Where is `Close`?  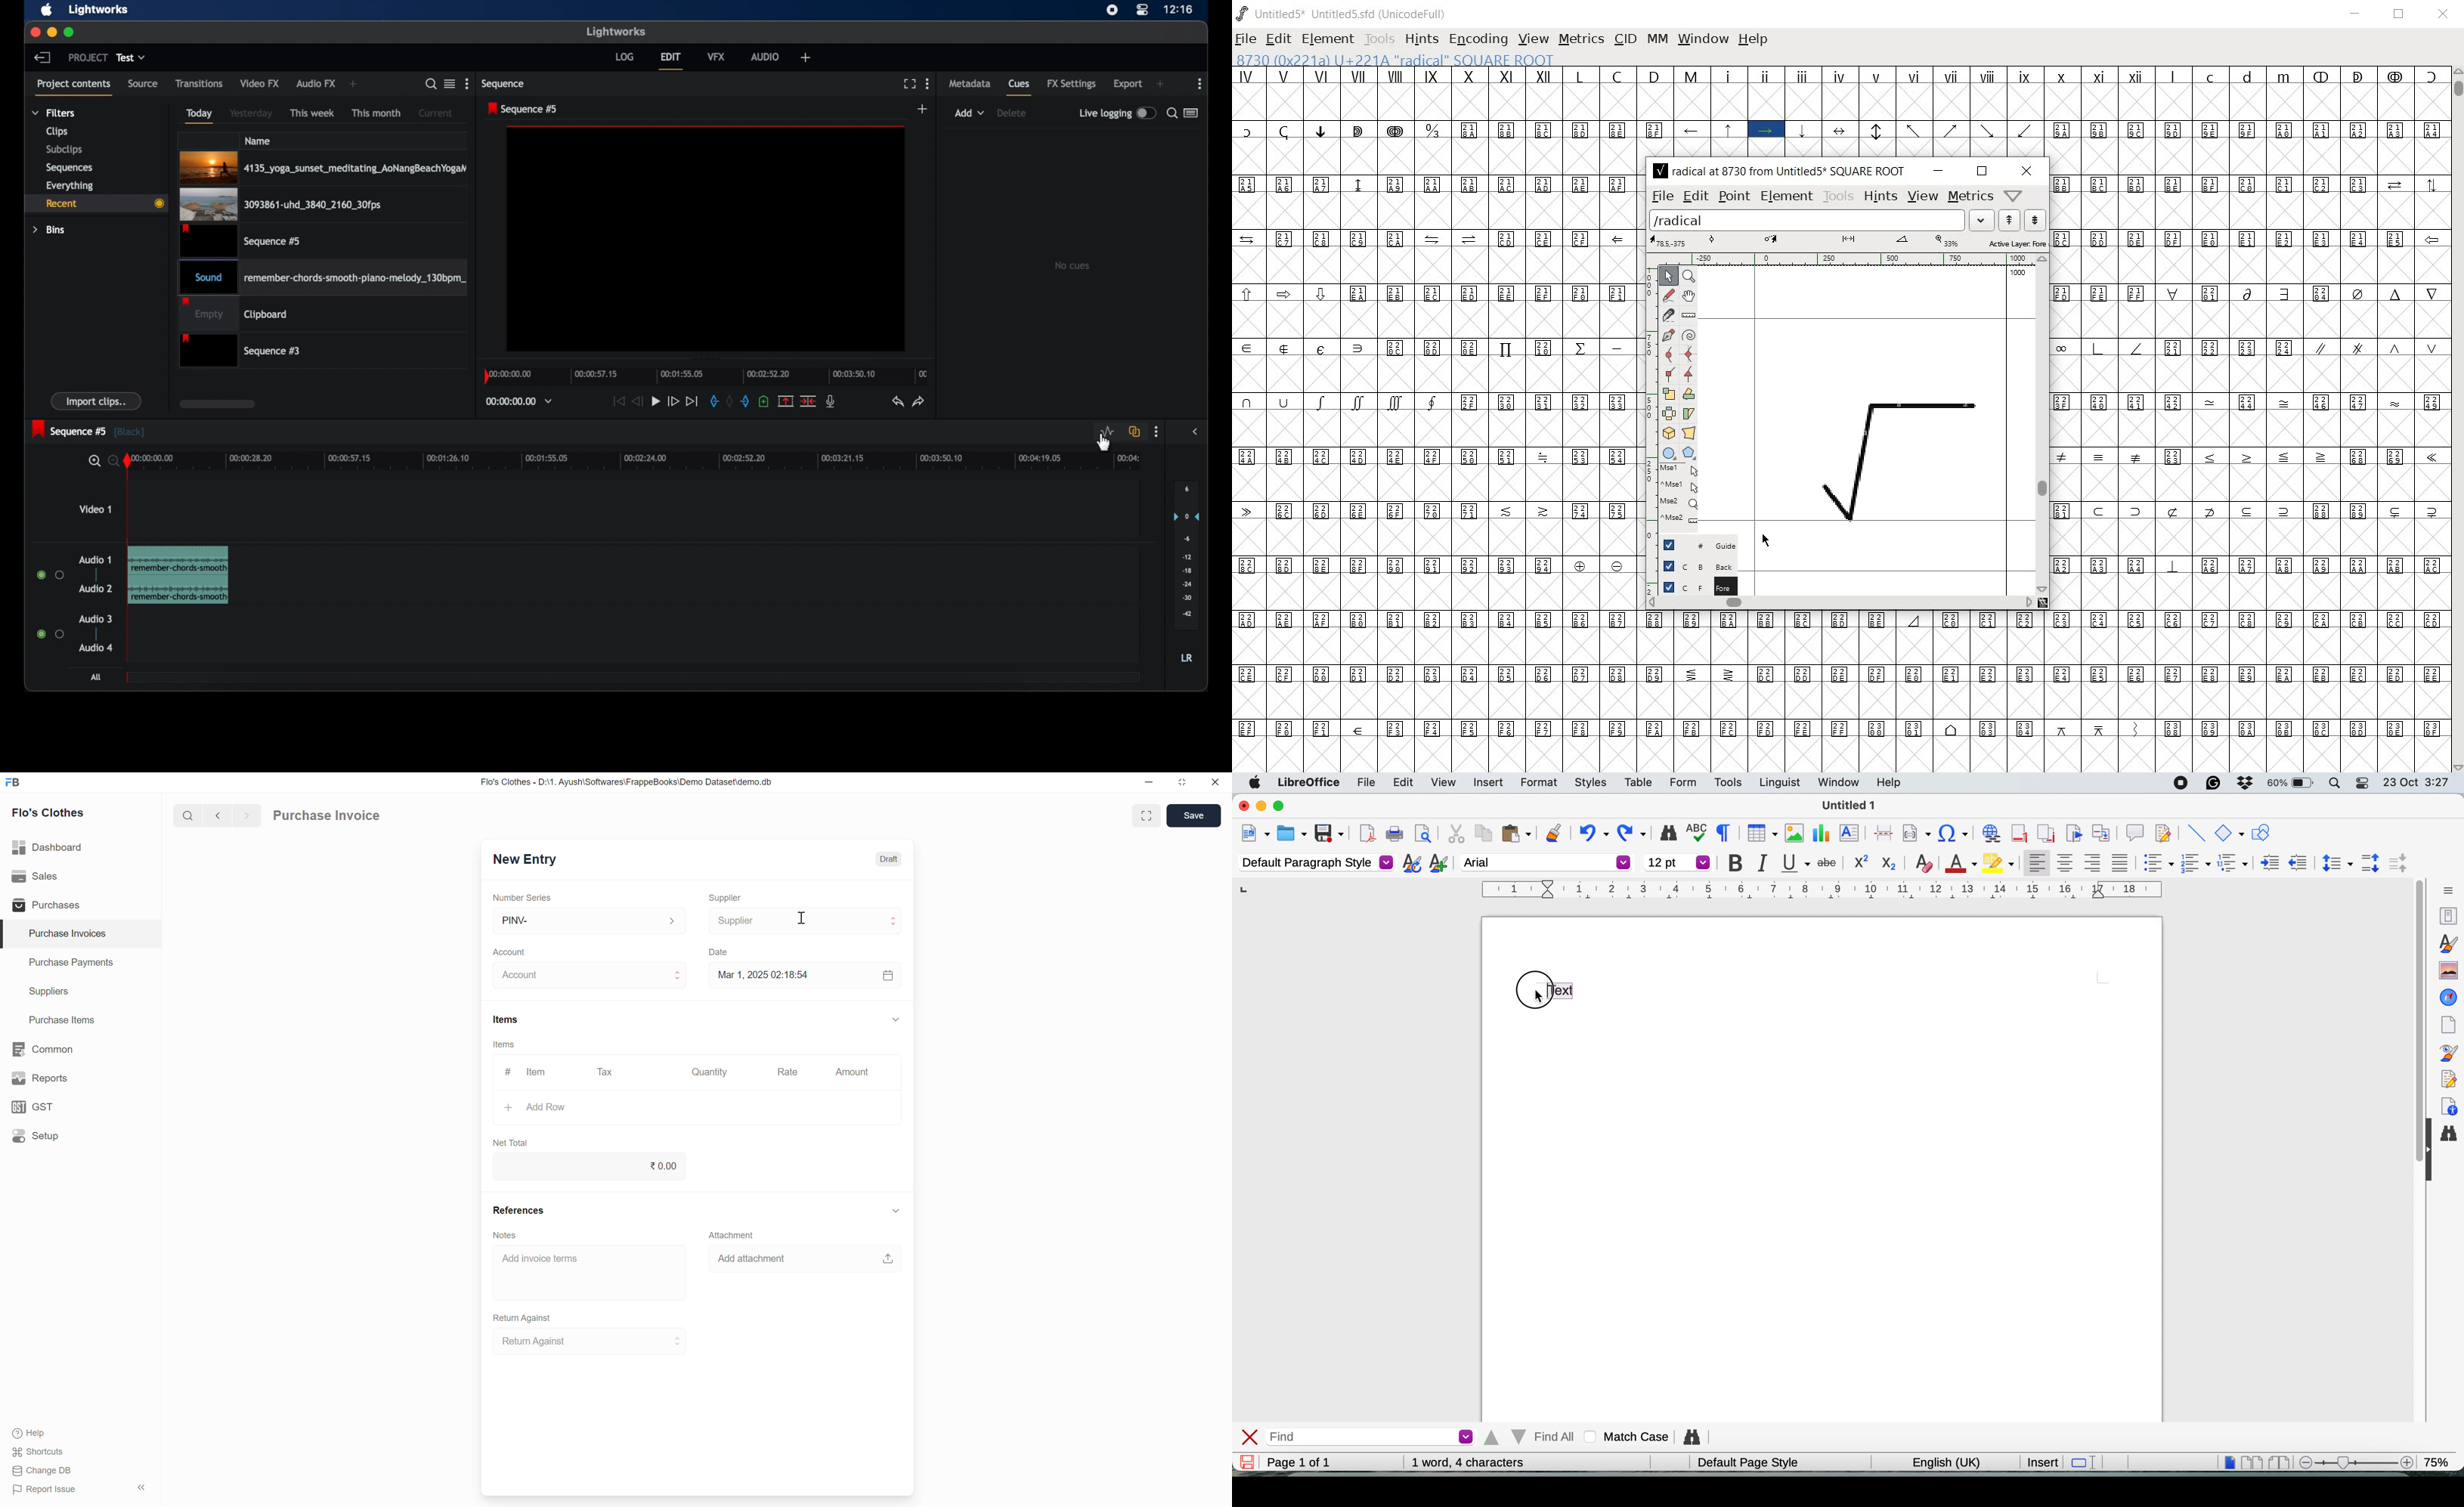
Close is located at coordinates (1215, 782).